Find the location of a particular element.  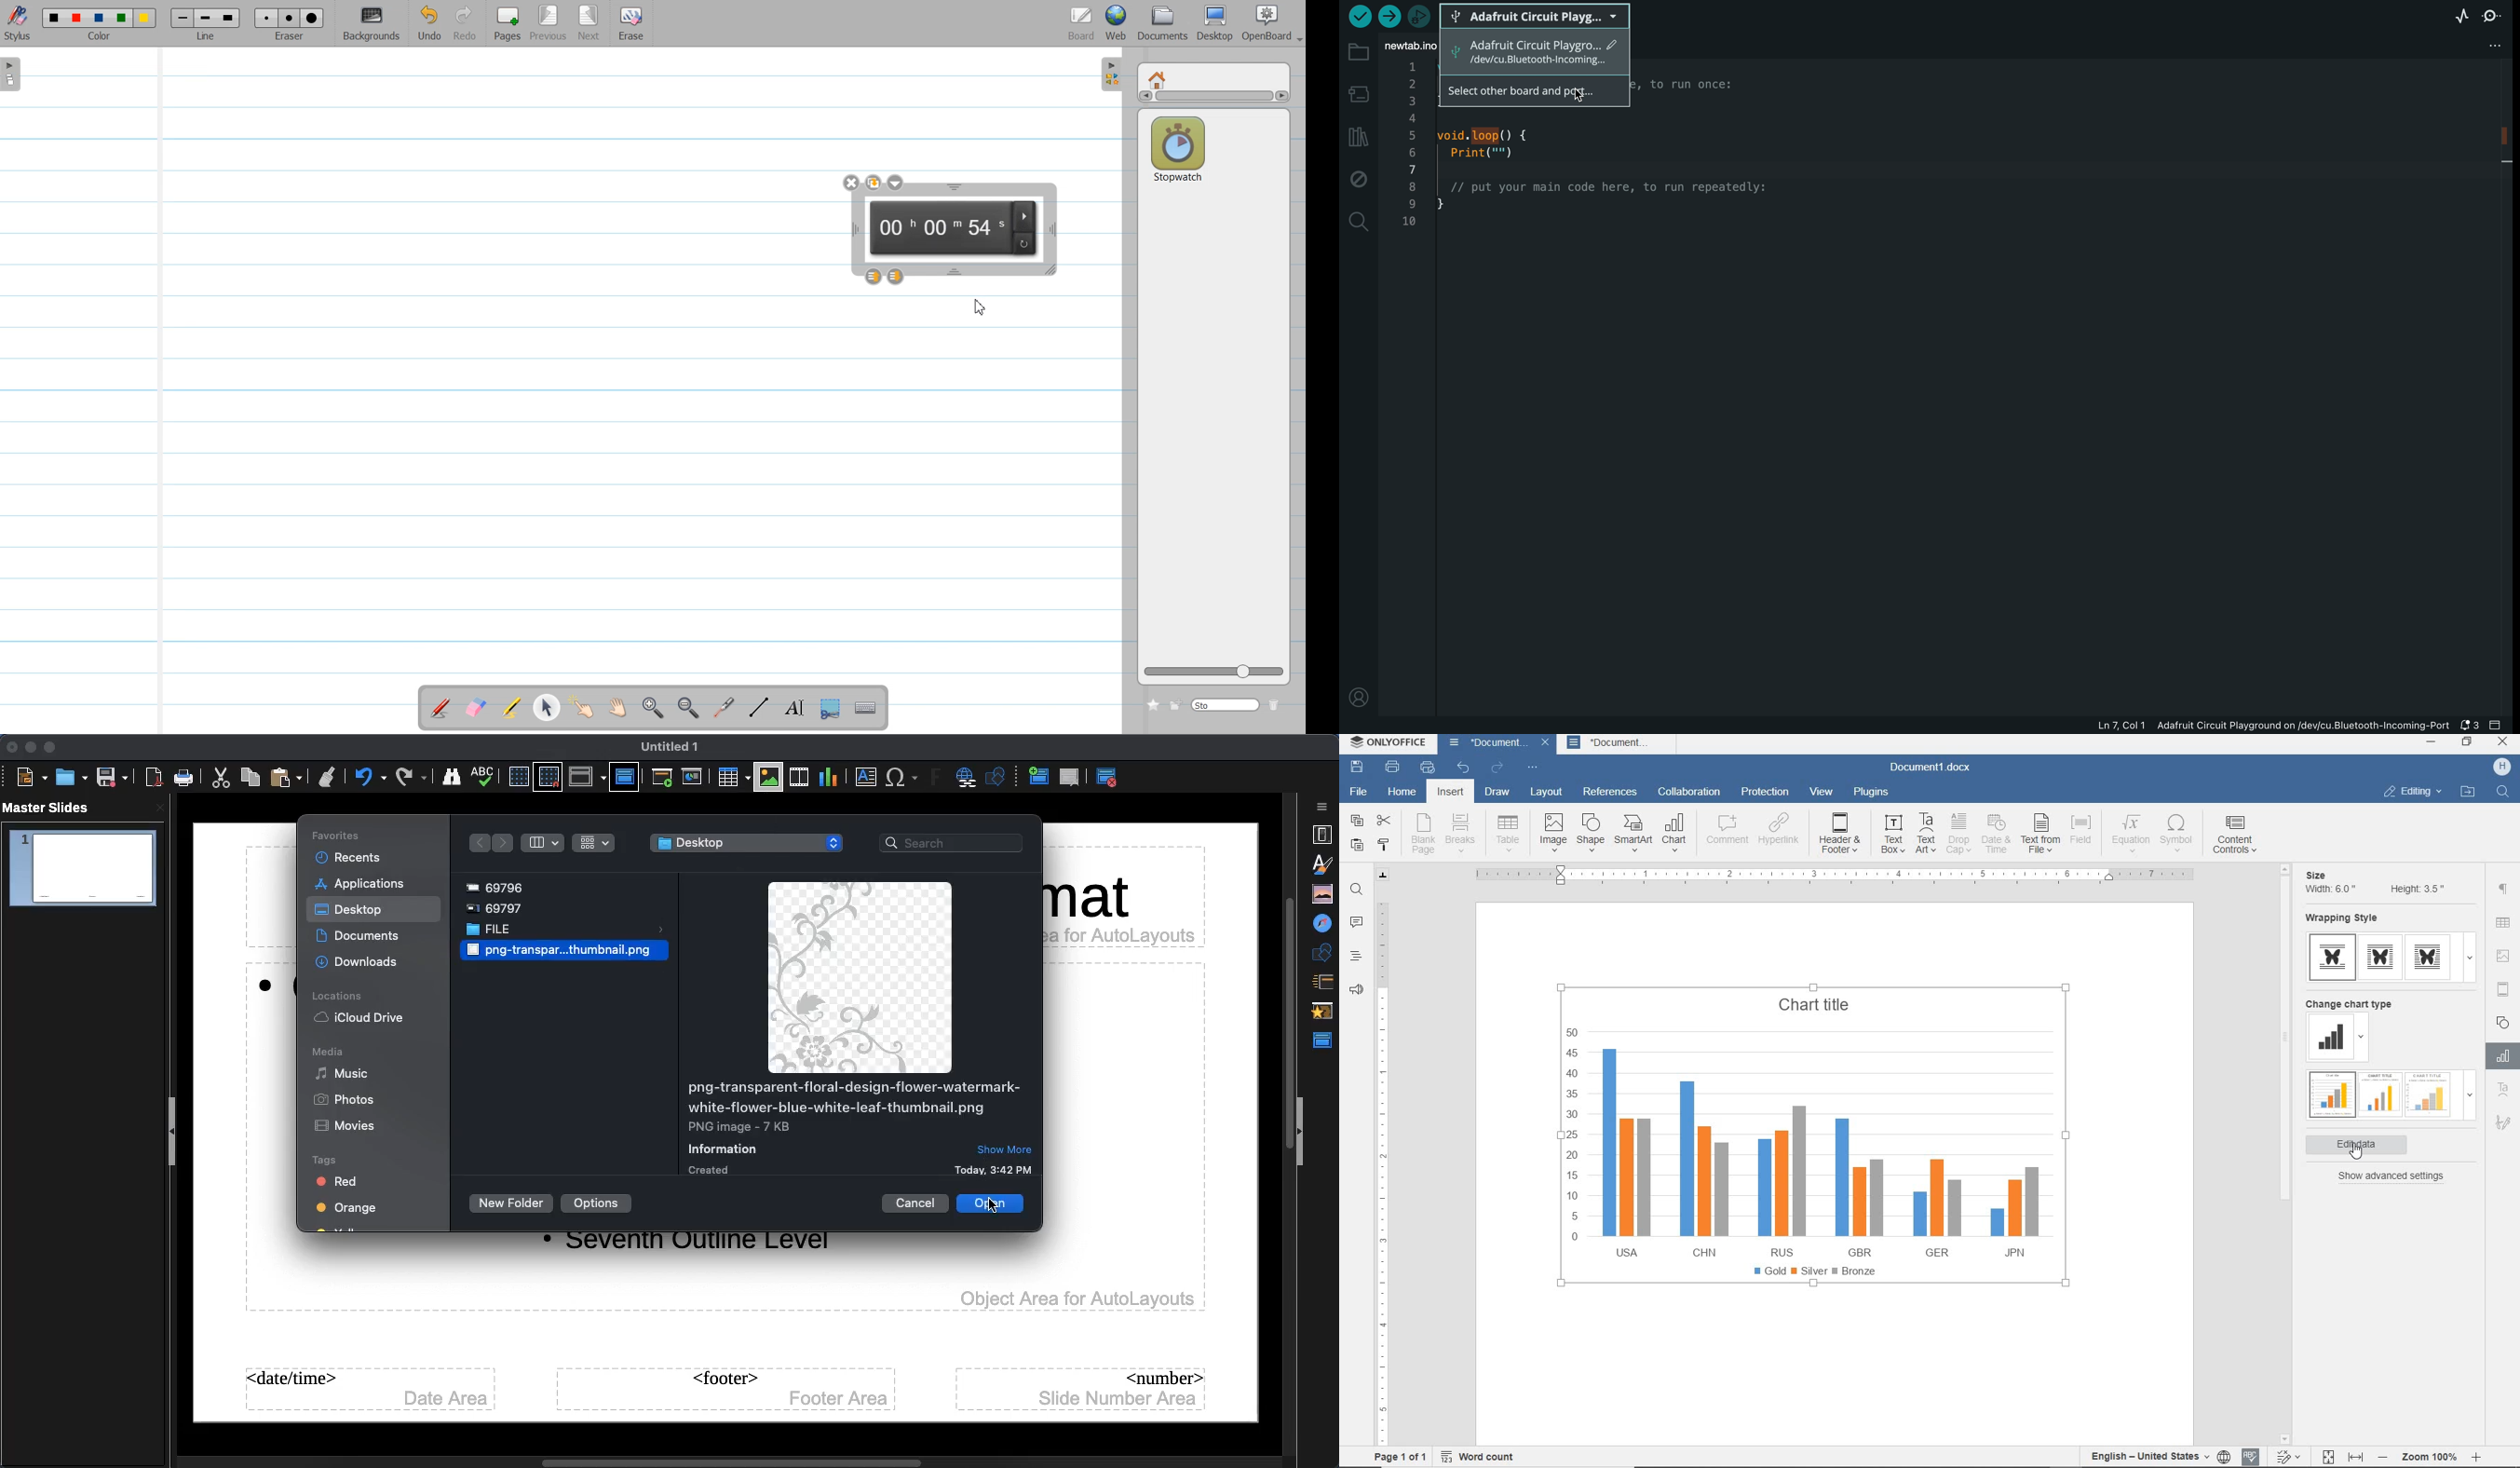

slide 1 is located at coordinates (82, 869).